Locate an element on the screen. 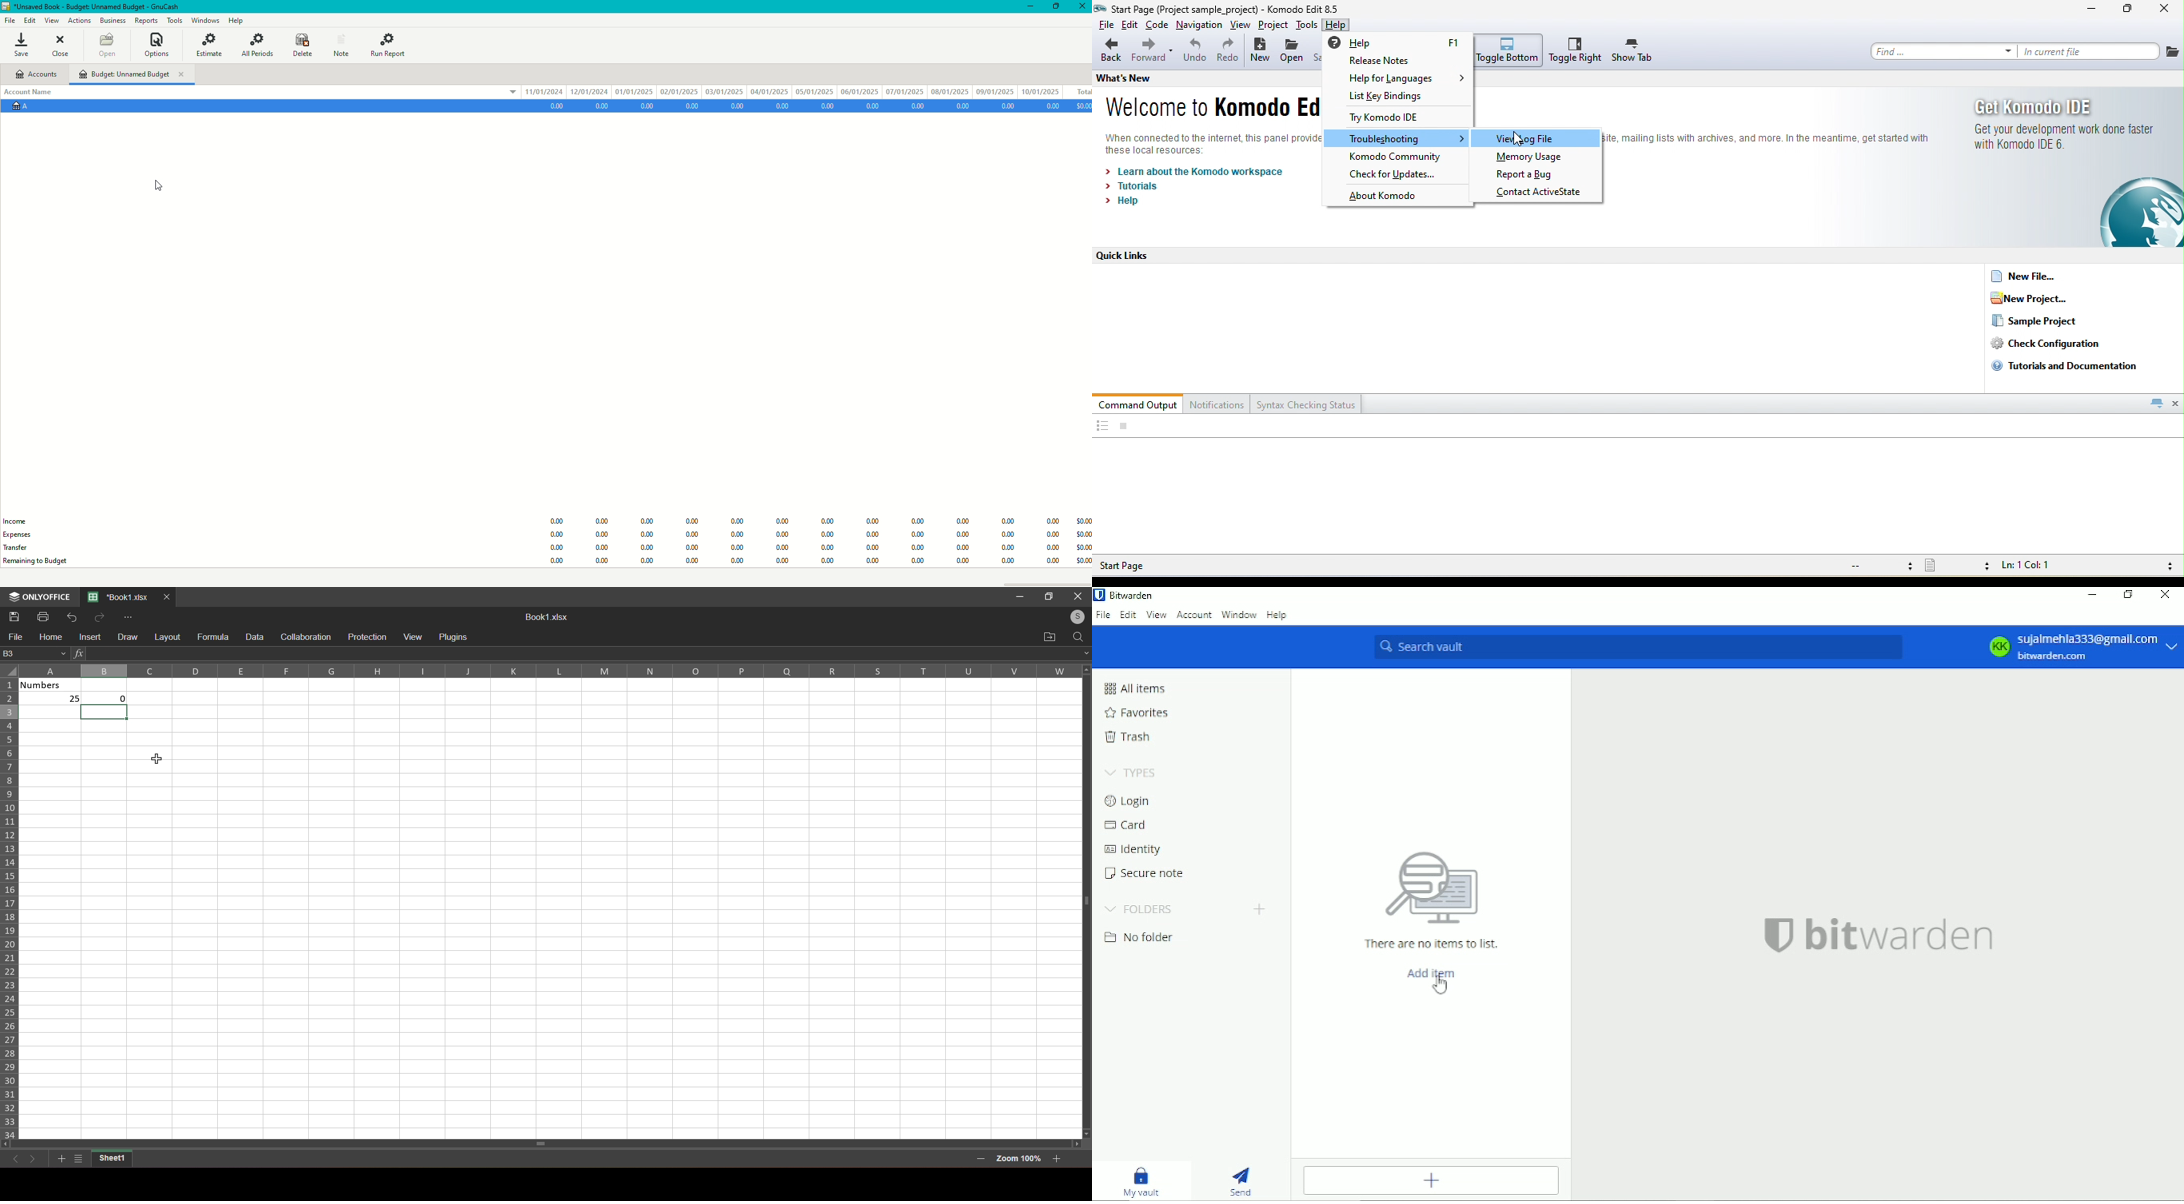 The height and width of the screenshot is (1204, 2184). help is located at coordinates (1337, 26).